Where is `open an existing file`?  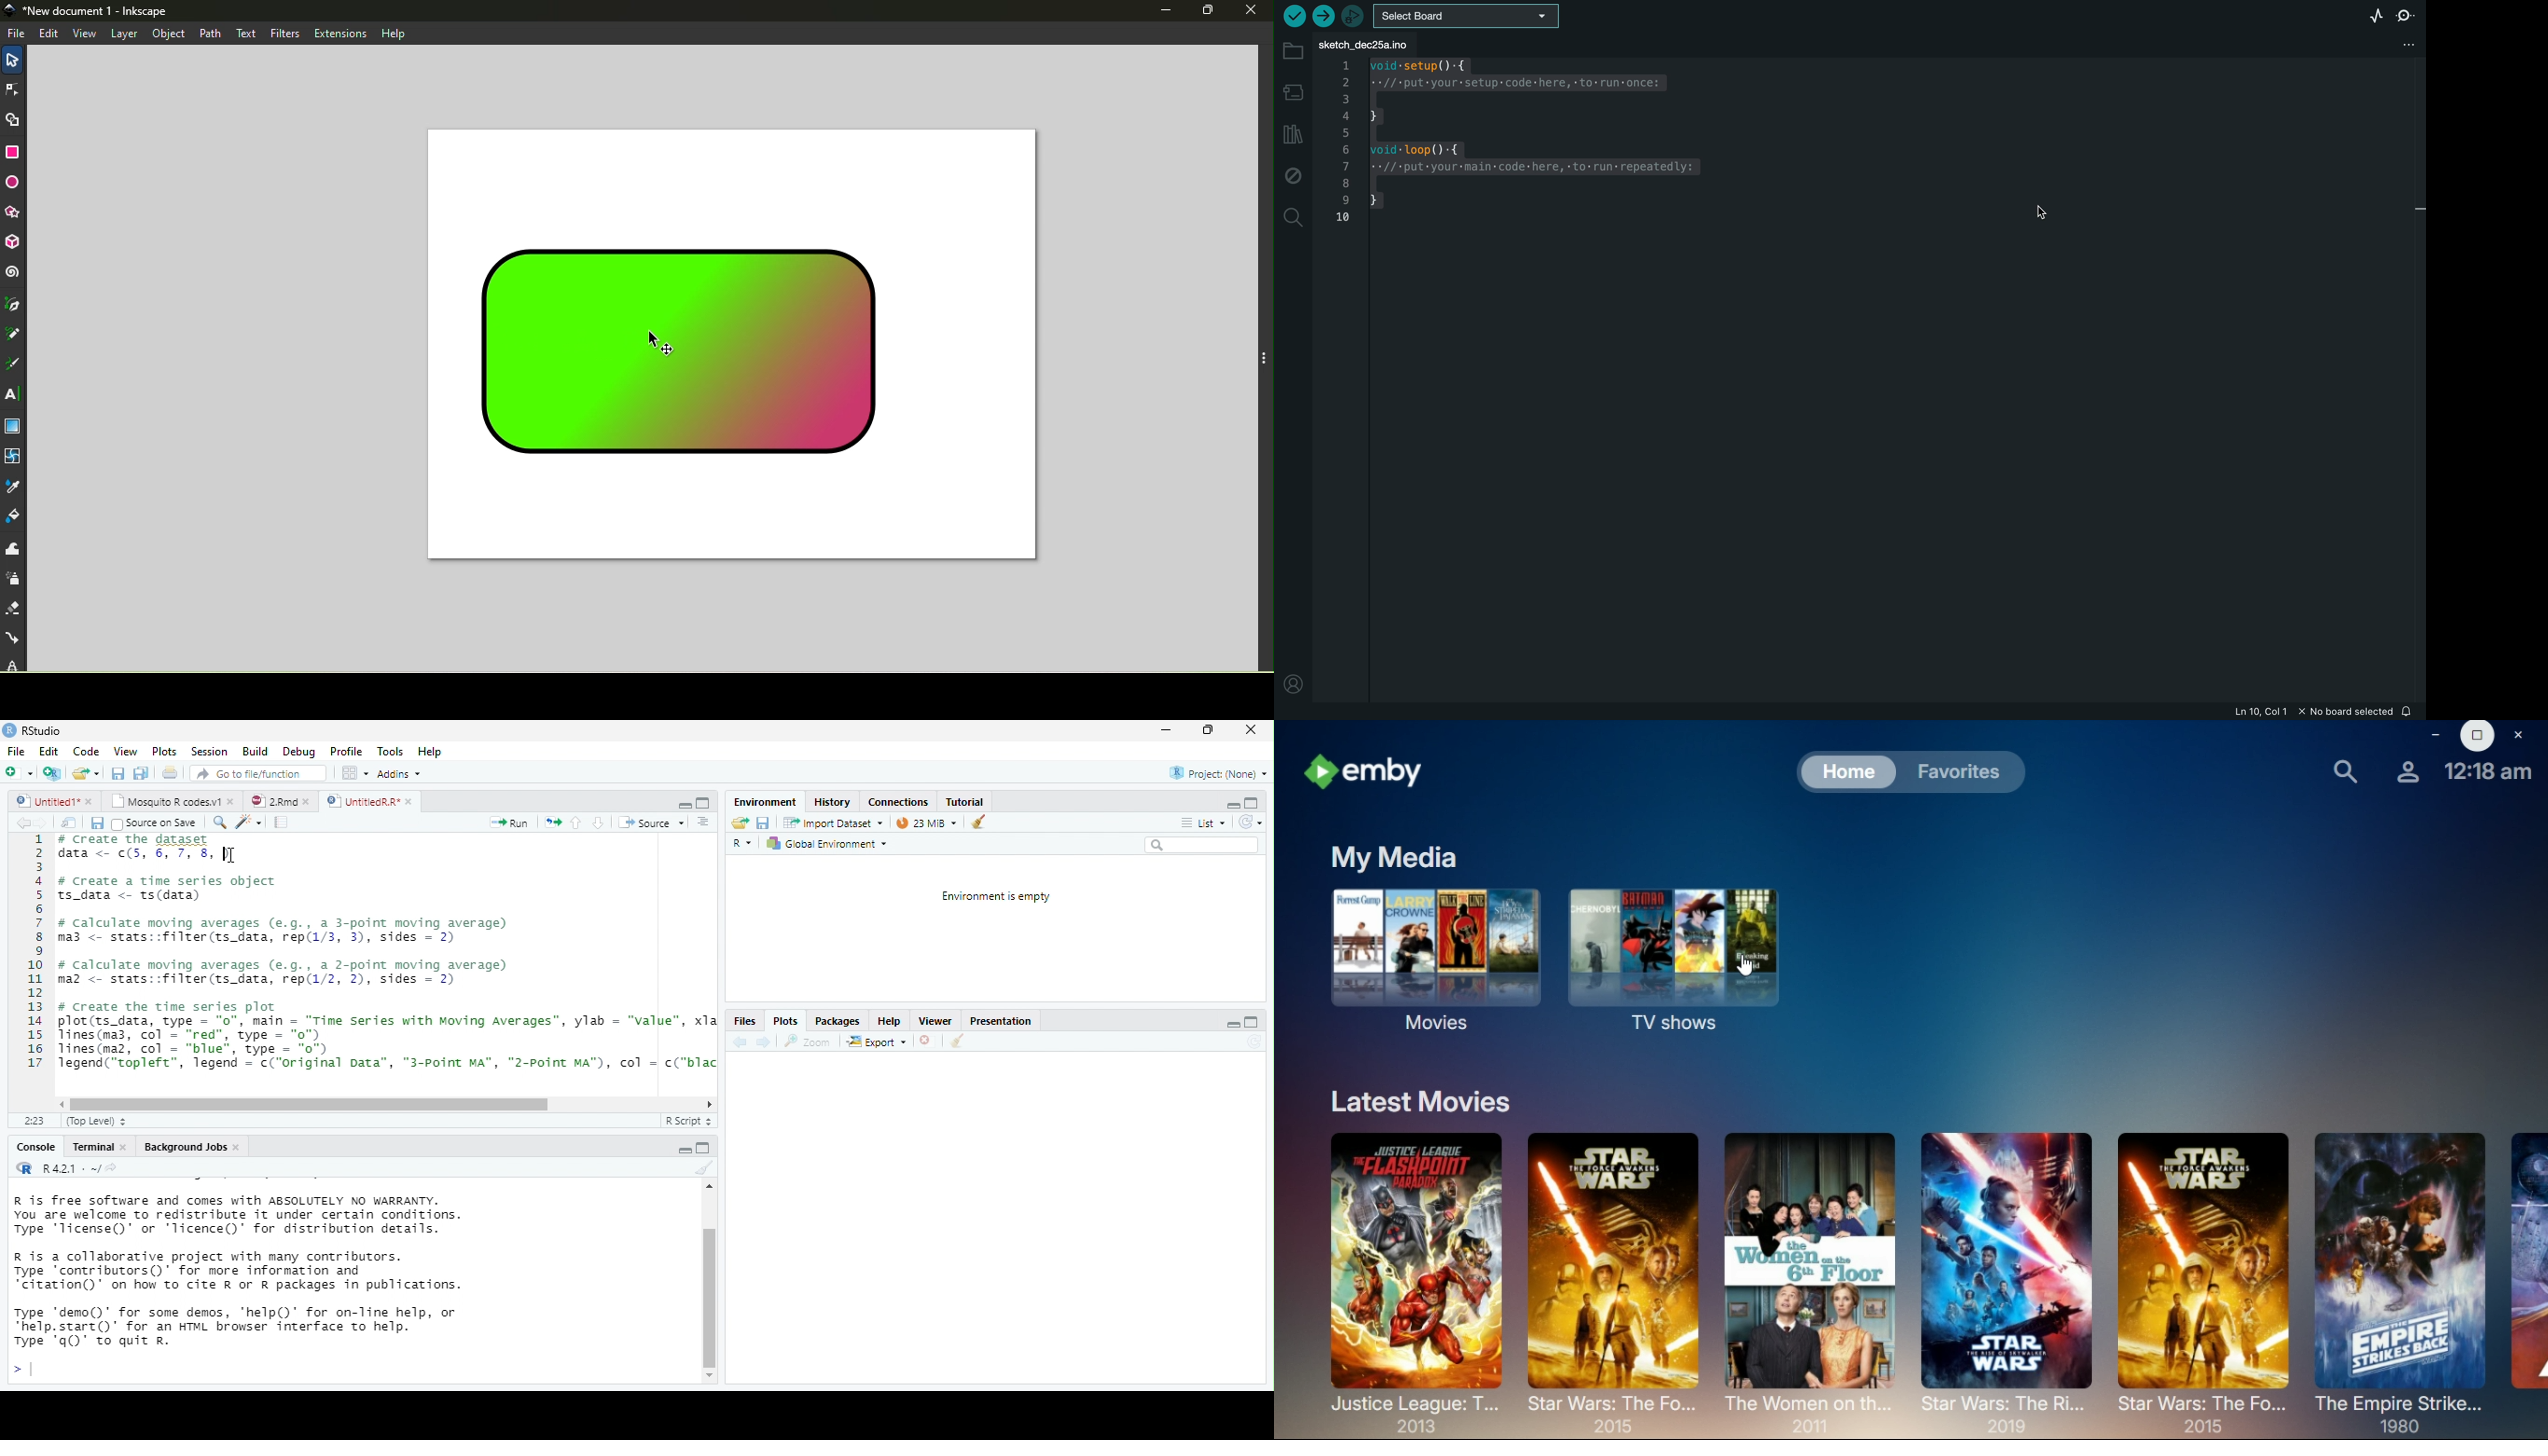
open an existing file is located at coordinates (86, 774).